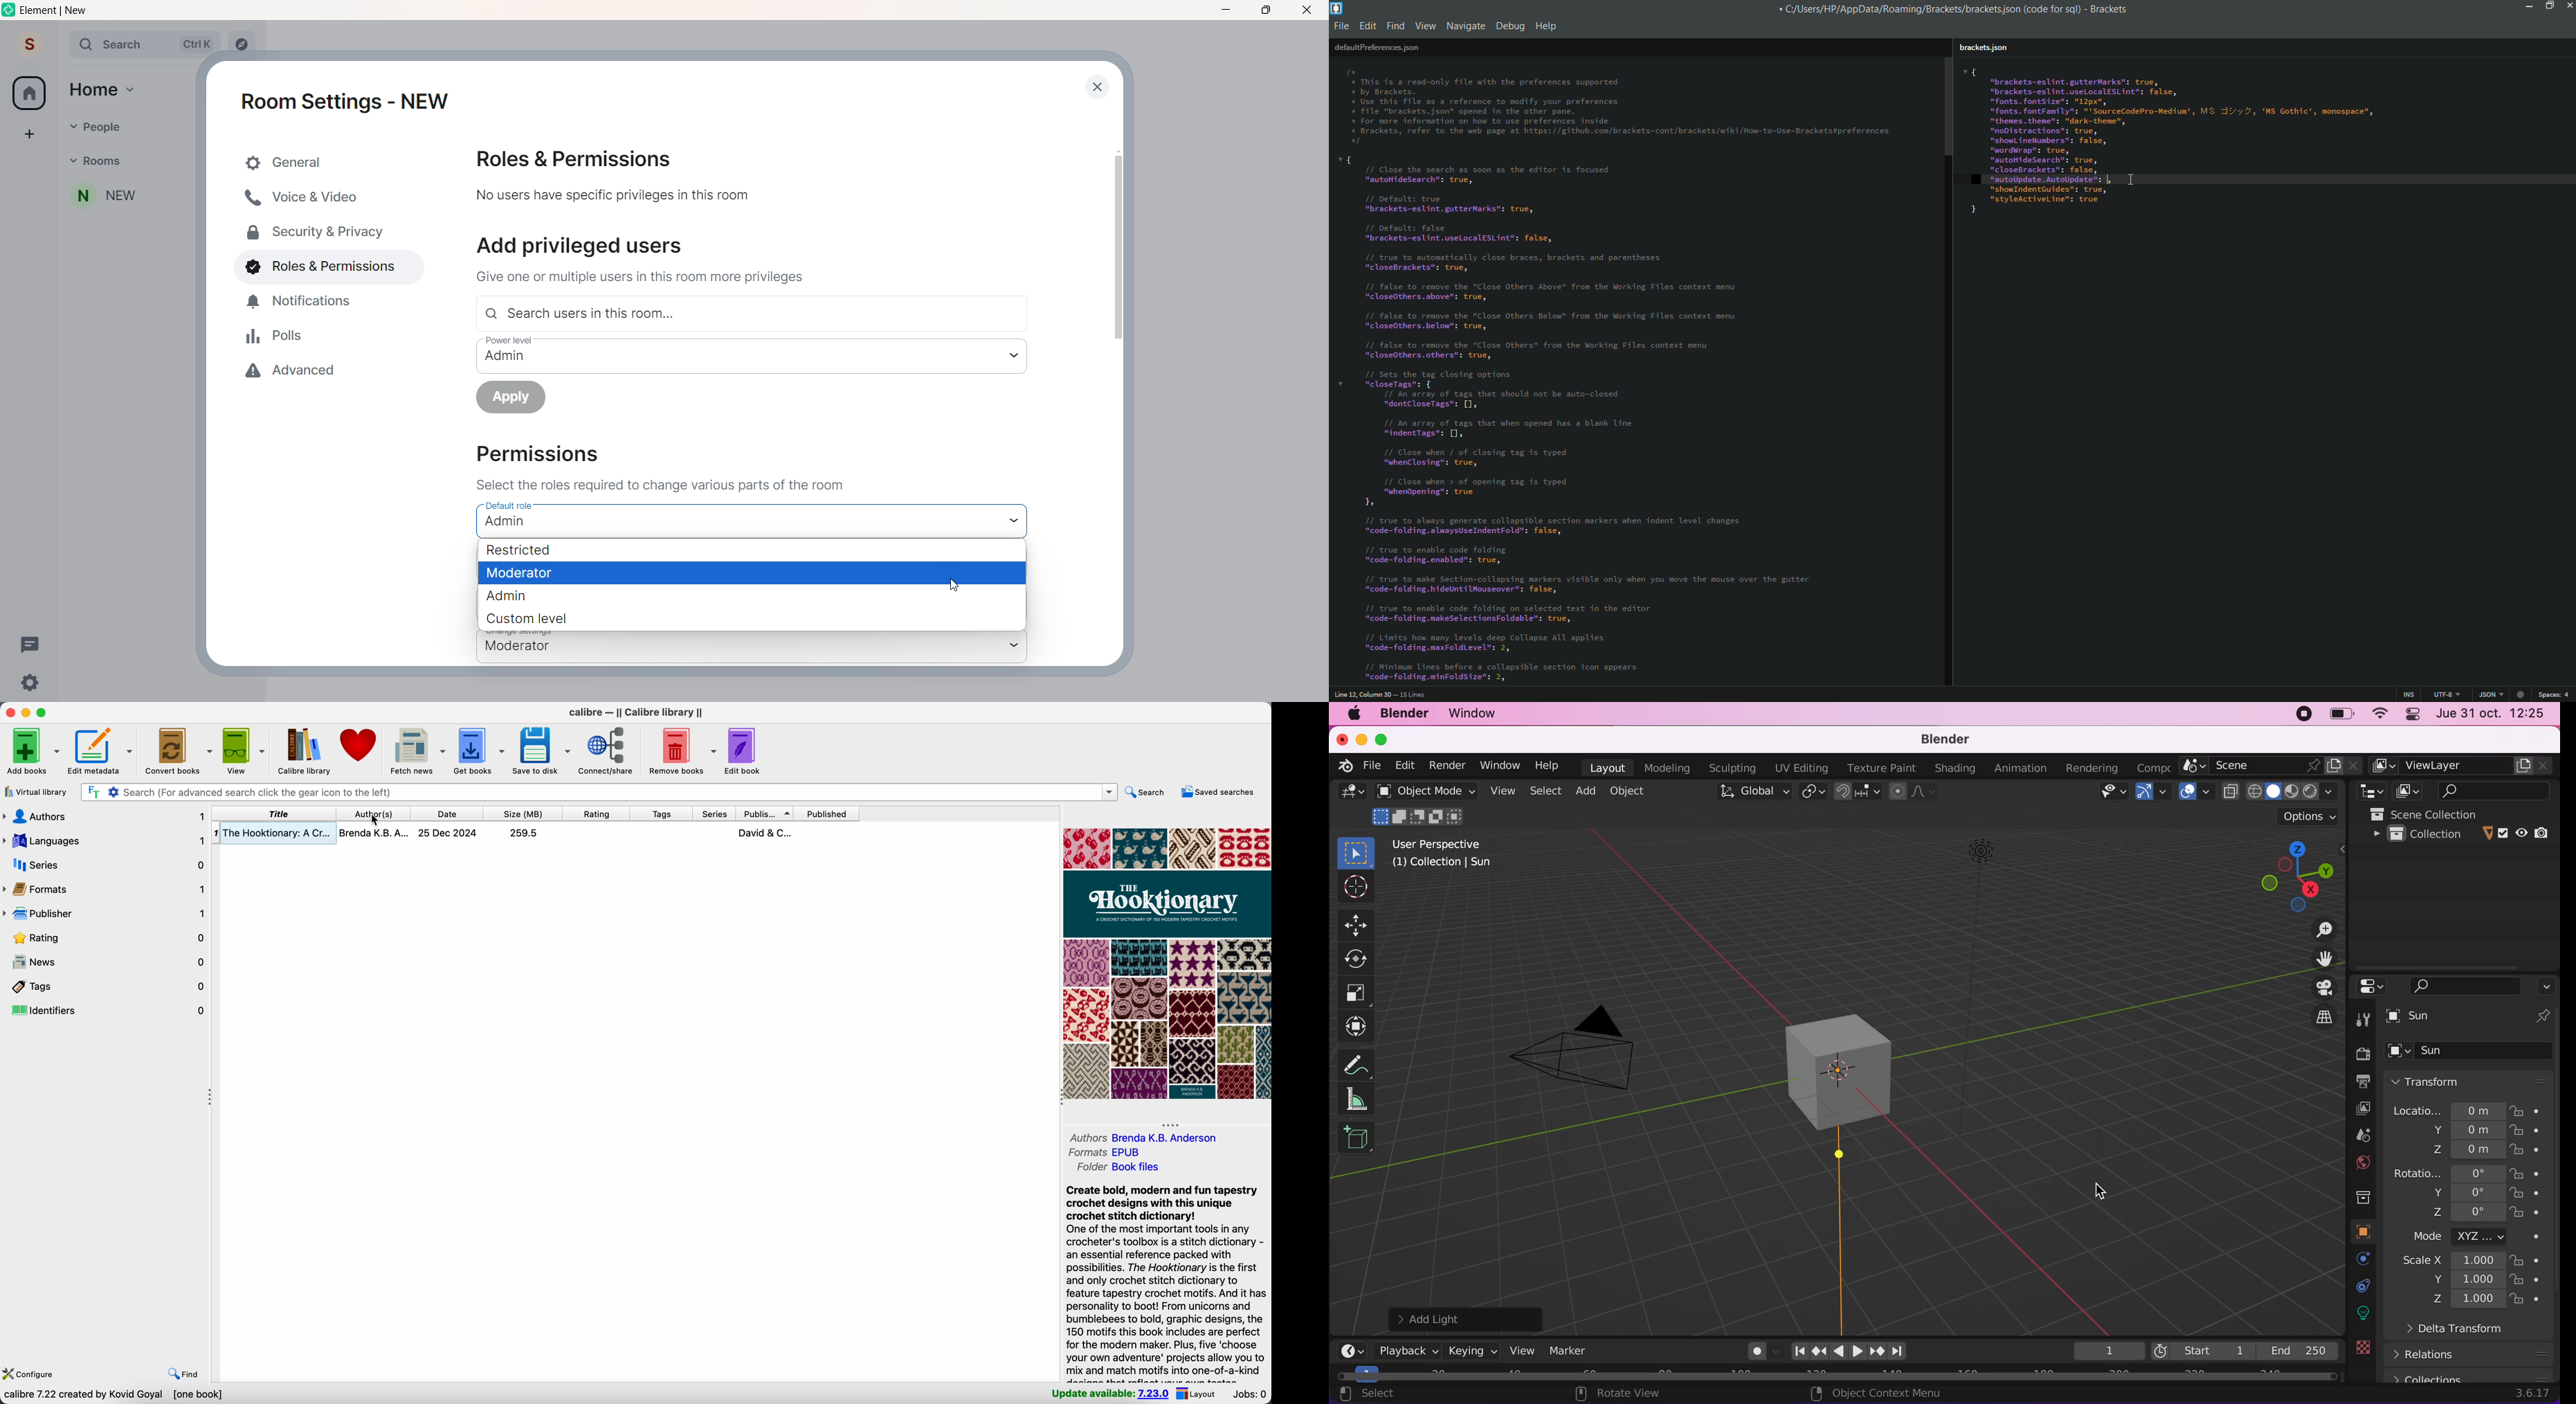 The width and height of the screenshot is (2576, 1428). I want to click on cursor, so click(2098, 1193).